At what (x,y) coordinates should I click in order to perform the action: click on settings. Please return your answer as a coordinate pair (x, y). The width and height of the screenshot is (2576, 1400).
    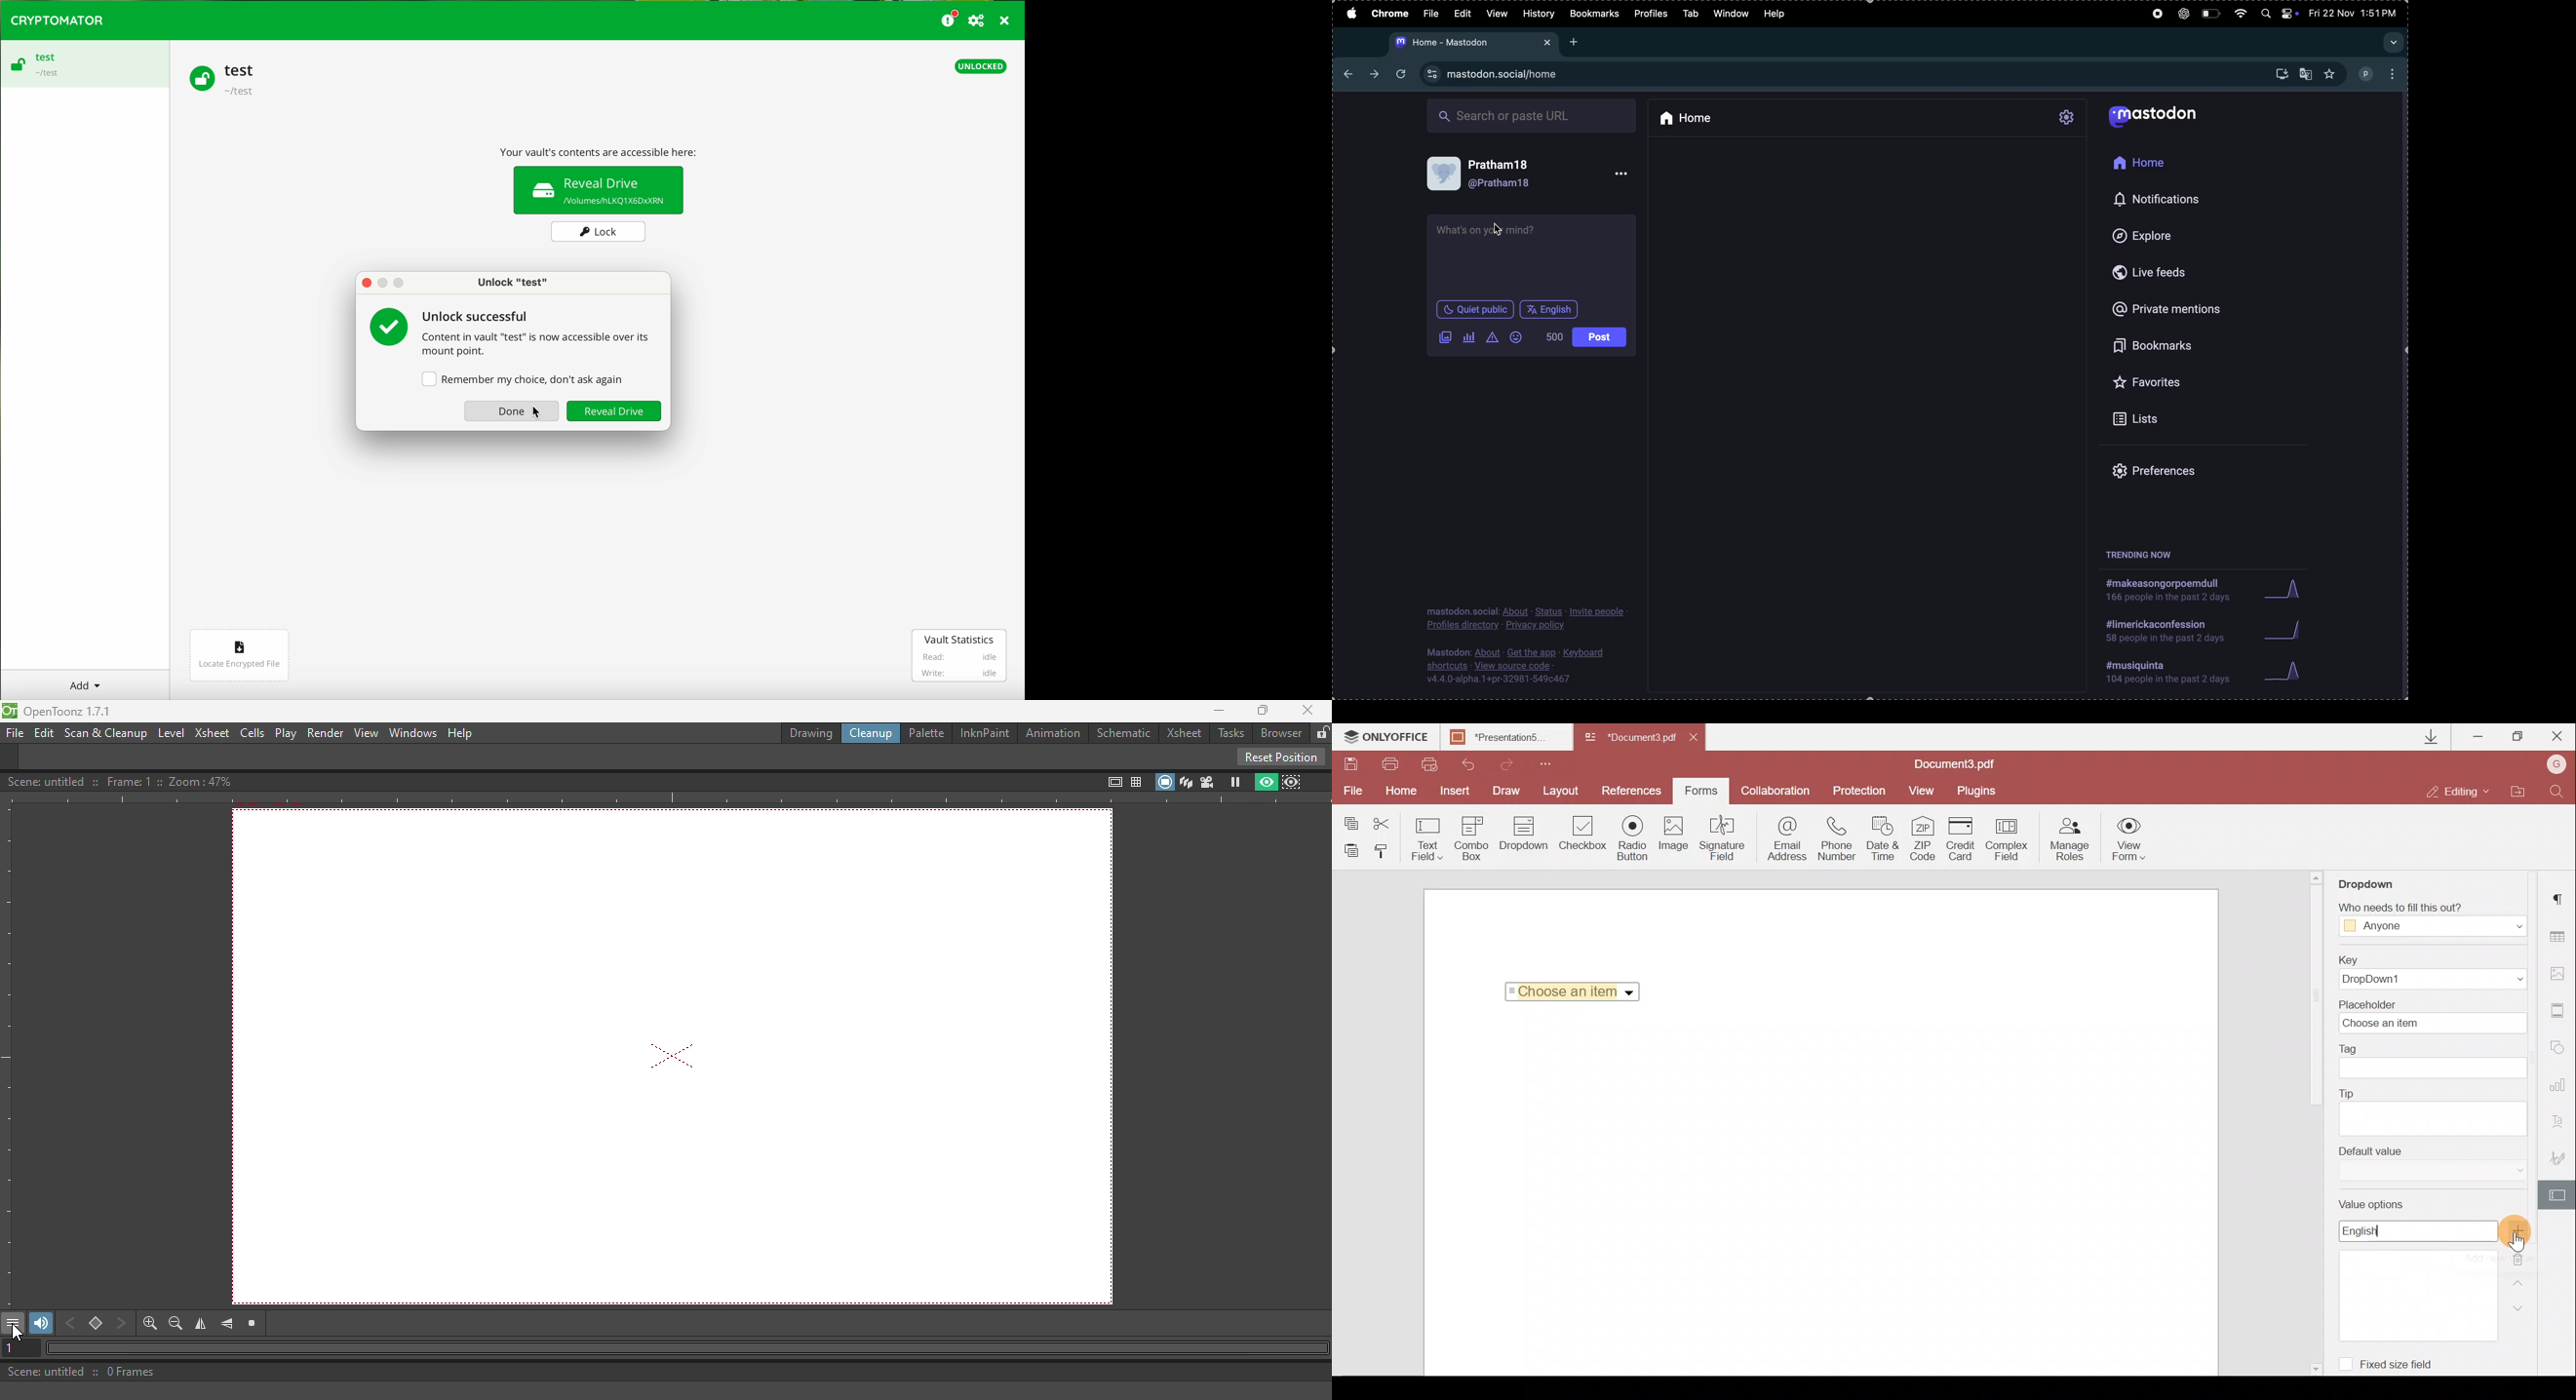
    Looking at the image, I should click on (2067, 118).